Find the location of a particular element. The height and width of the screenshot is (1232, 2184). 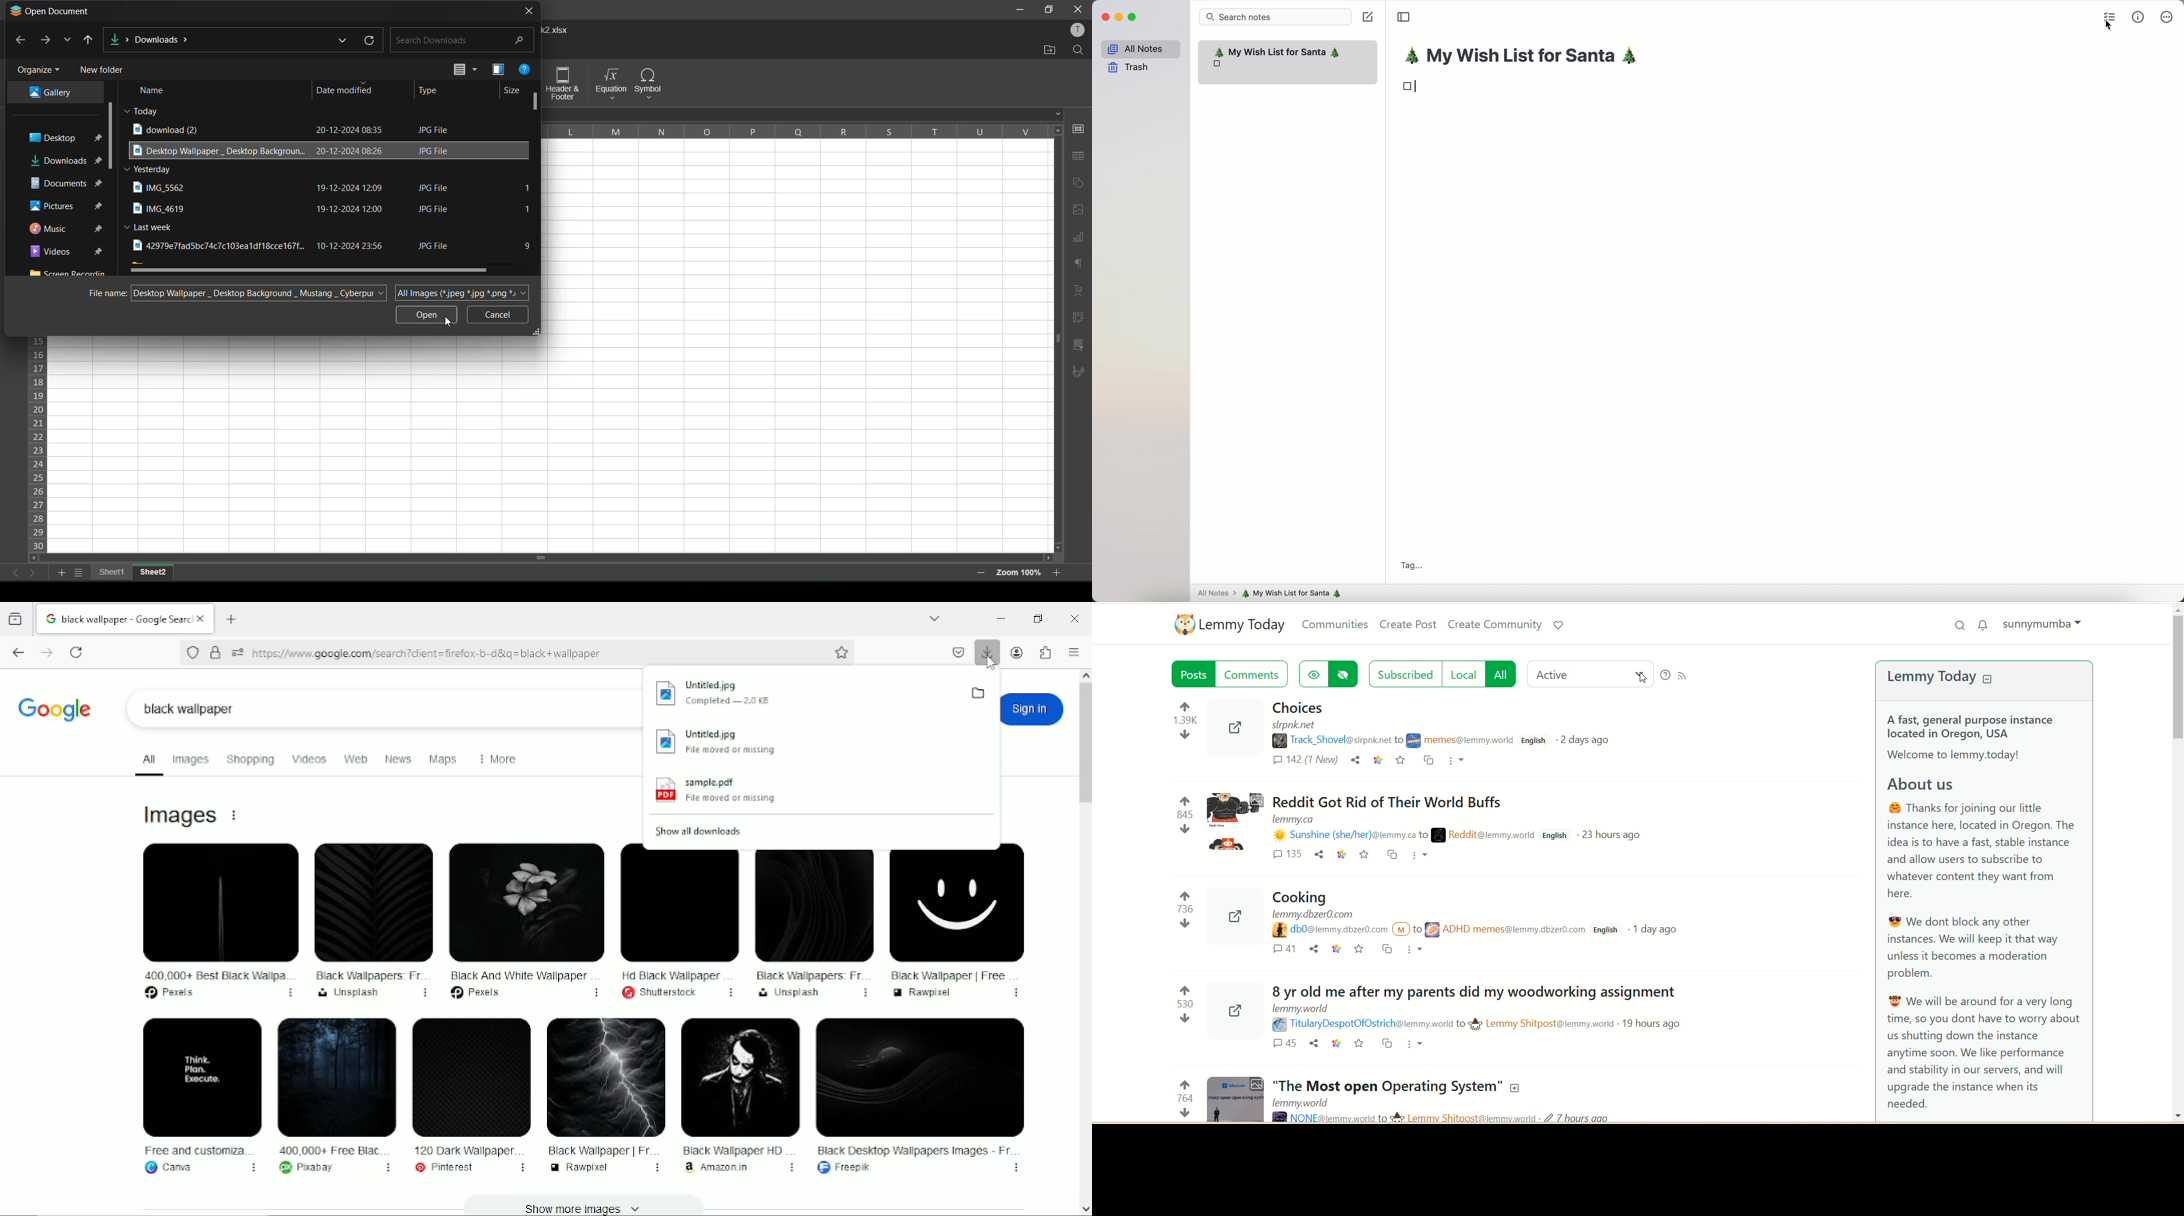

Open application menu is located at coordinates (1075, 652).